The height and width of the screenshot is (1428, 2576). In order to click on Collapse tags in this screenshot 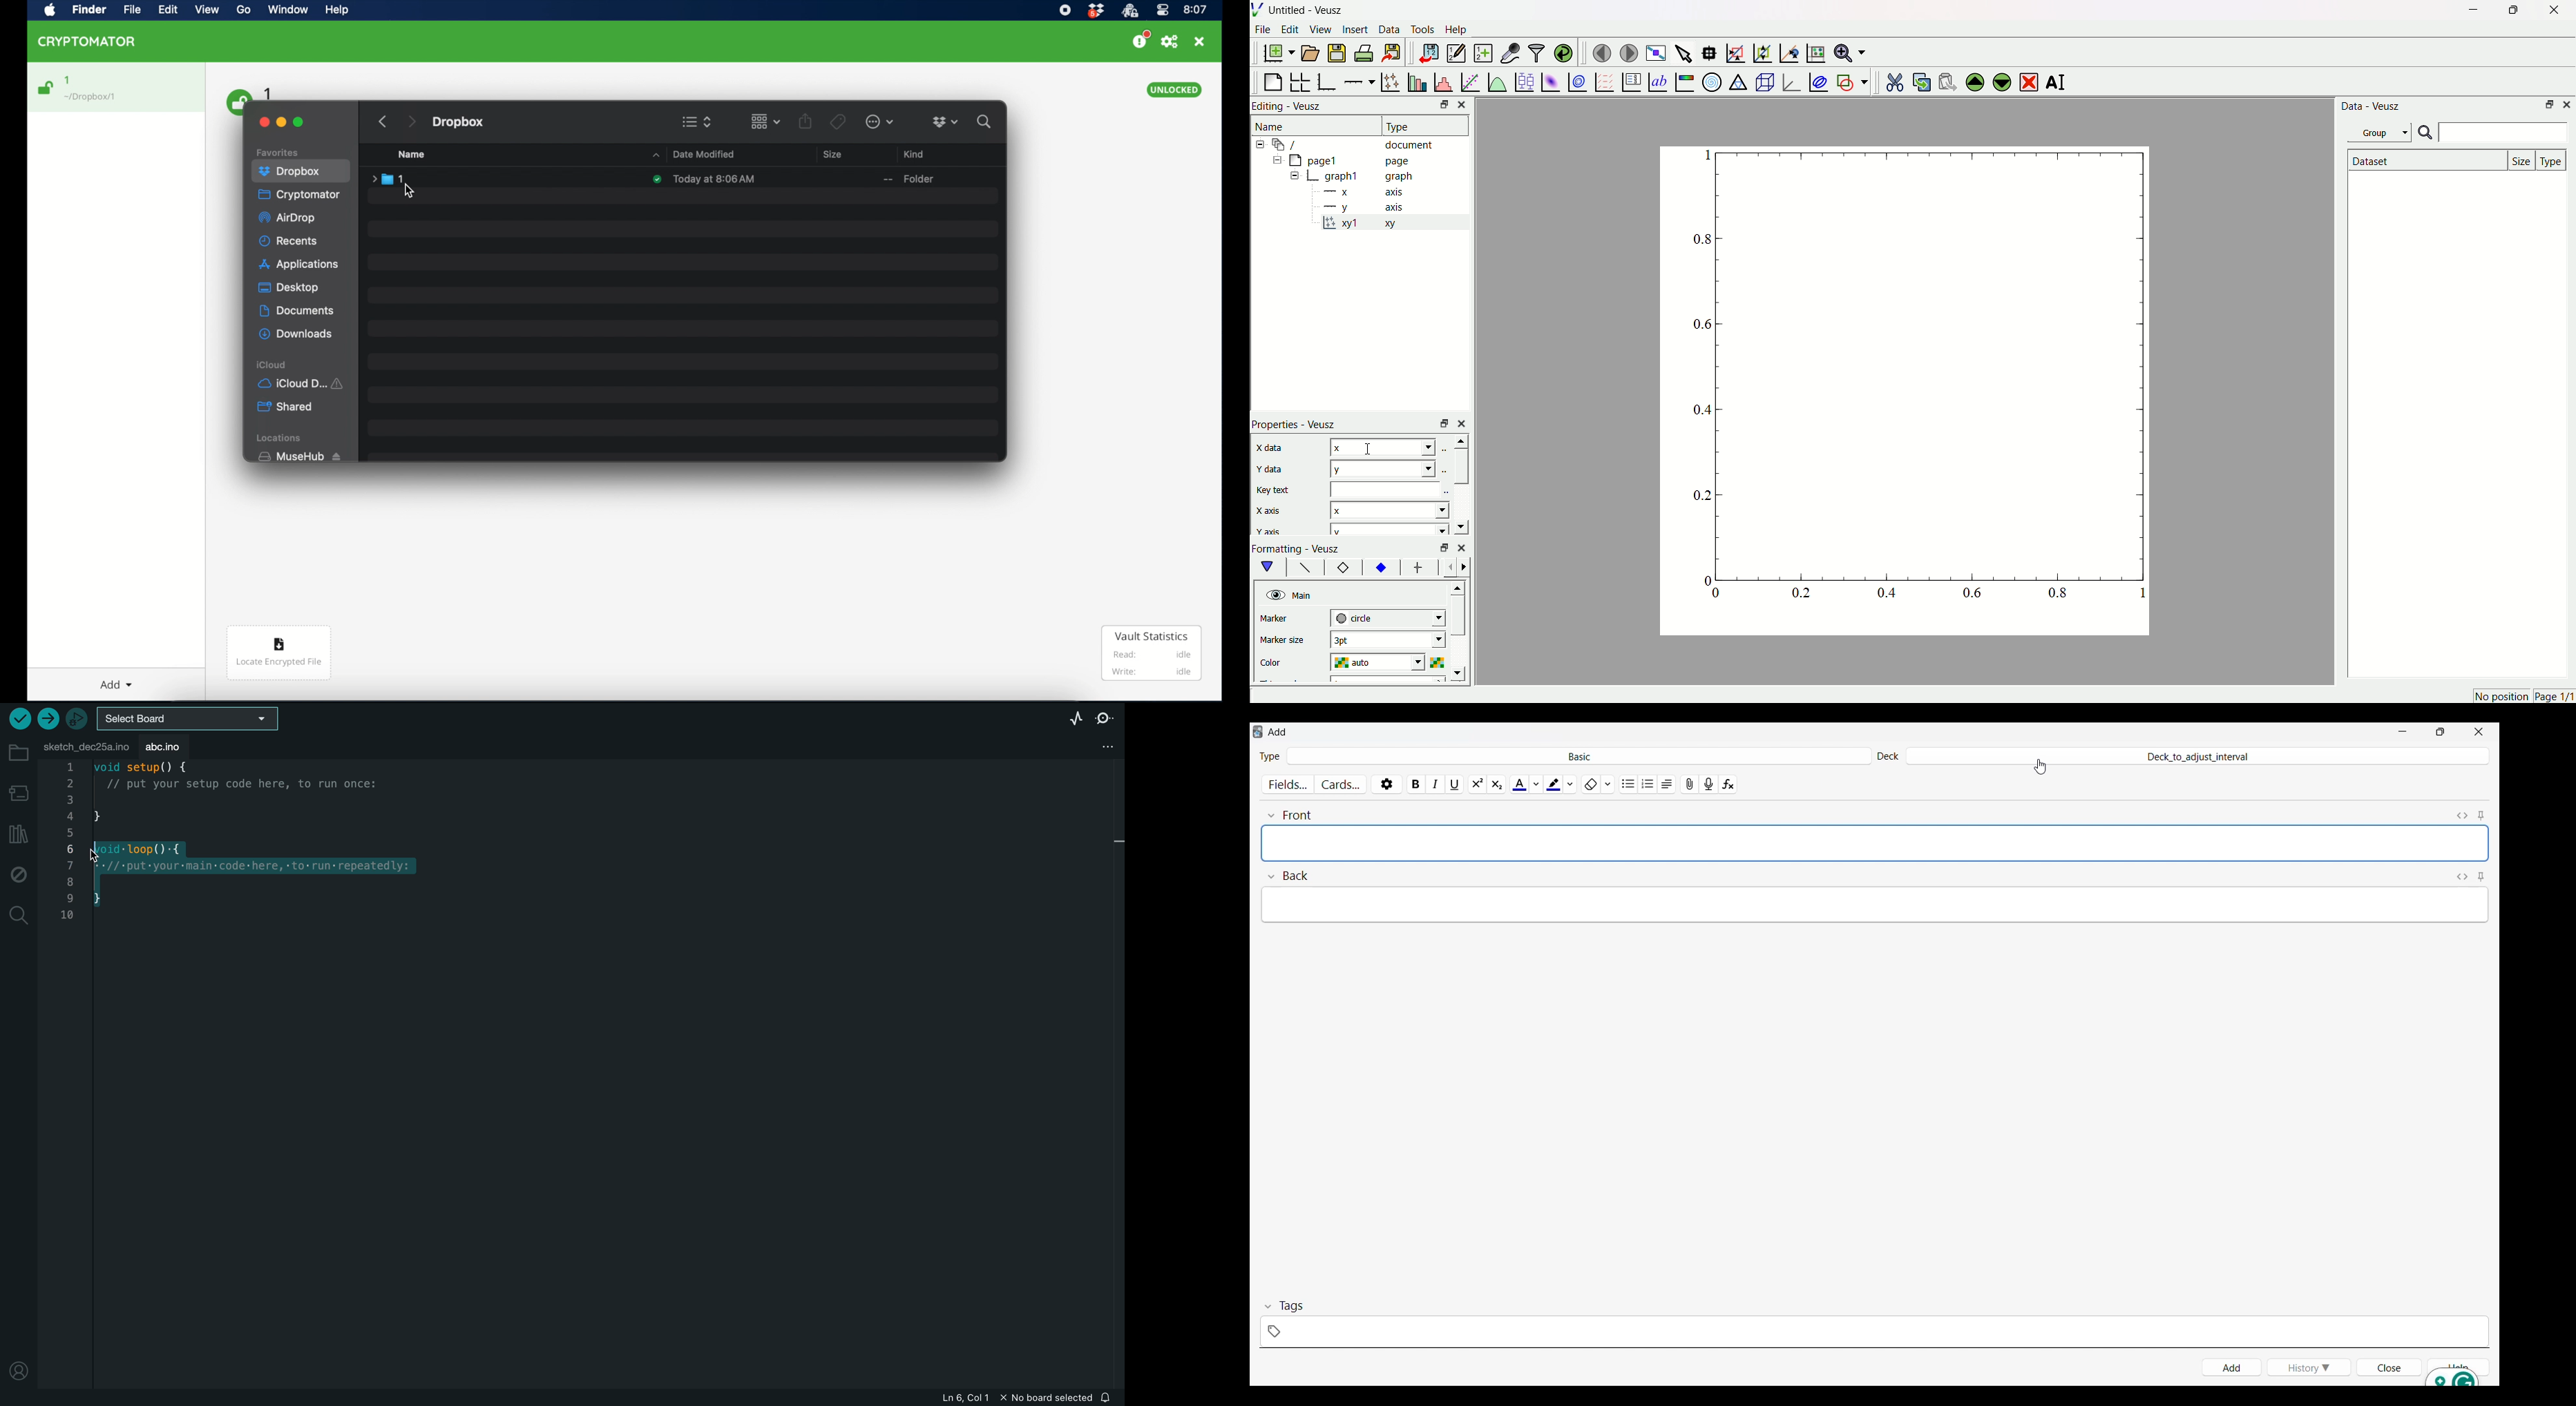, I will do `click(1284, 1307)`.